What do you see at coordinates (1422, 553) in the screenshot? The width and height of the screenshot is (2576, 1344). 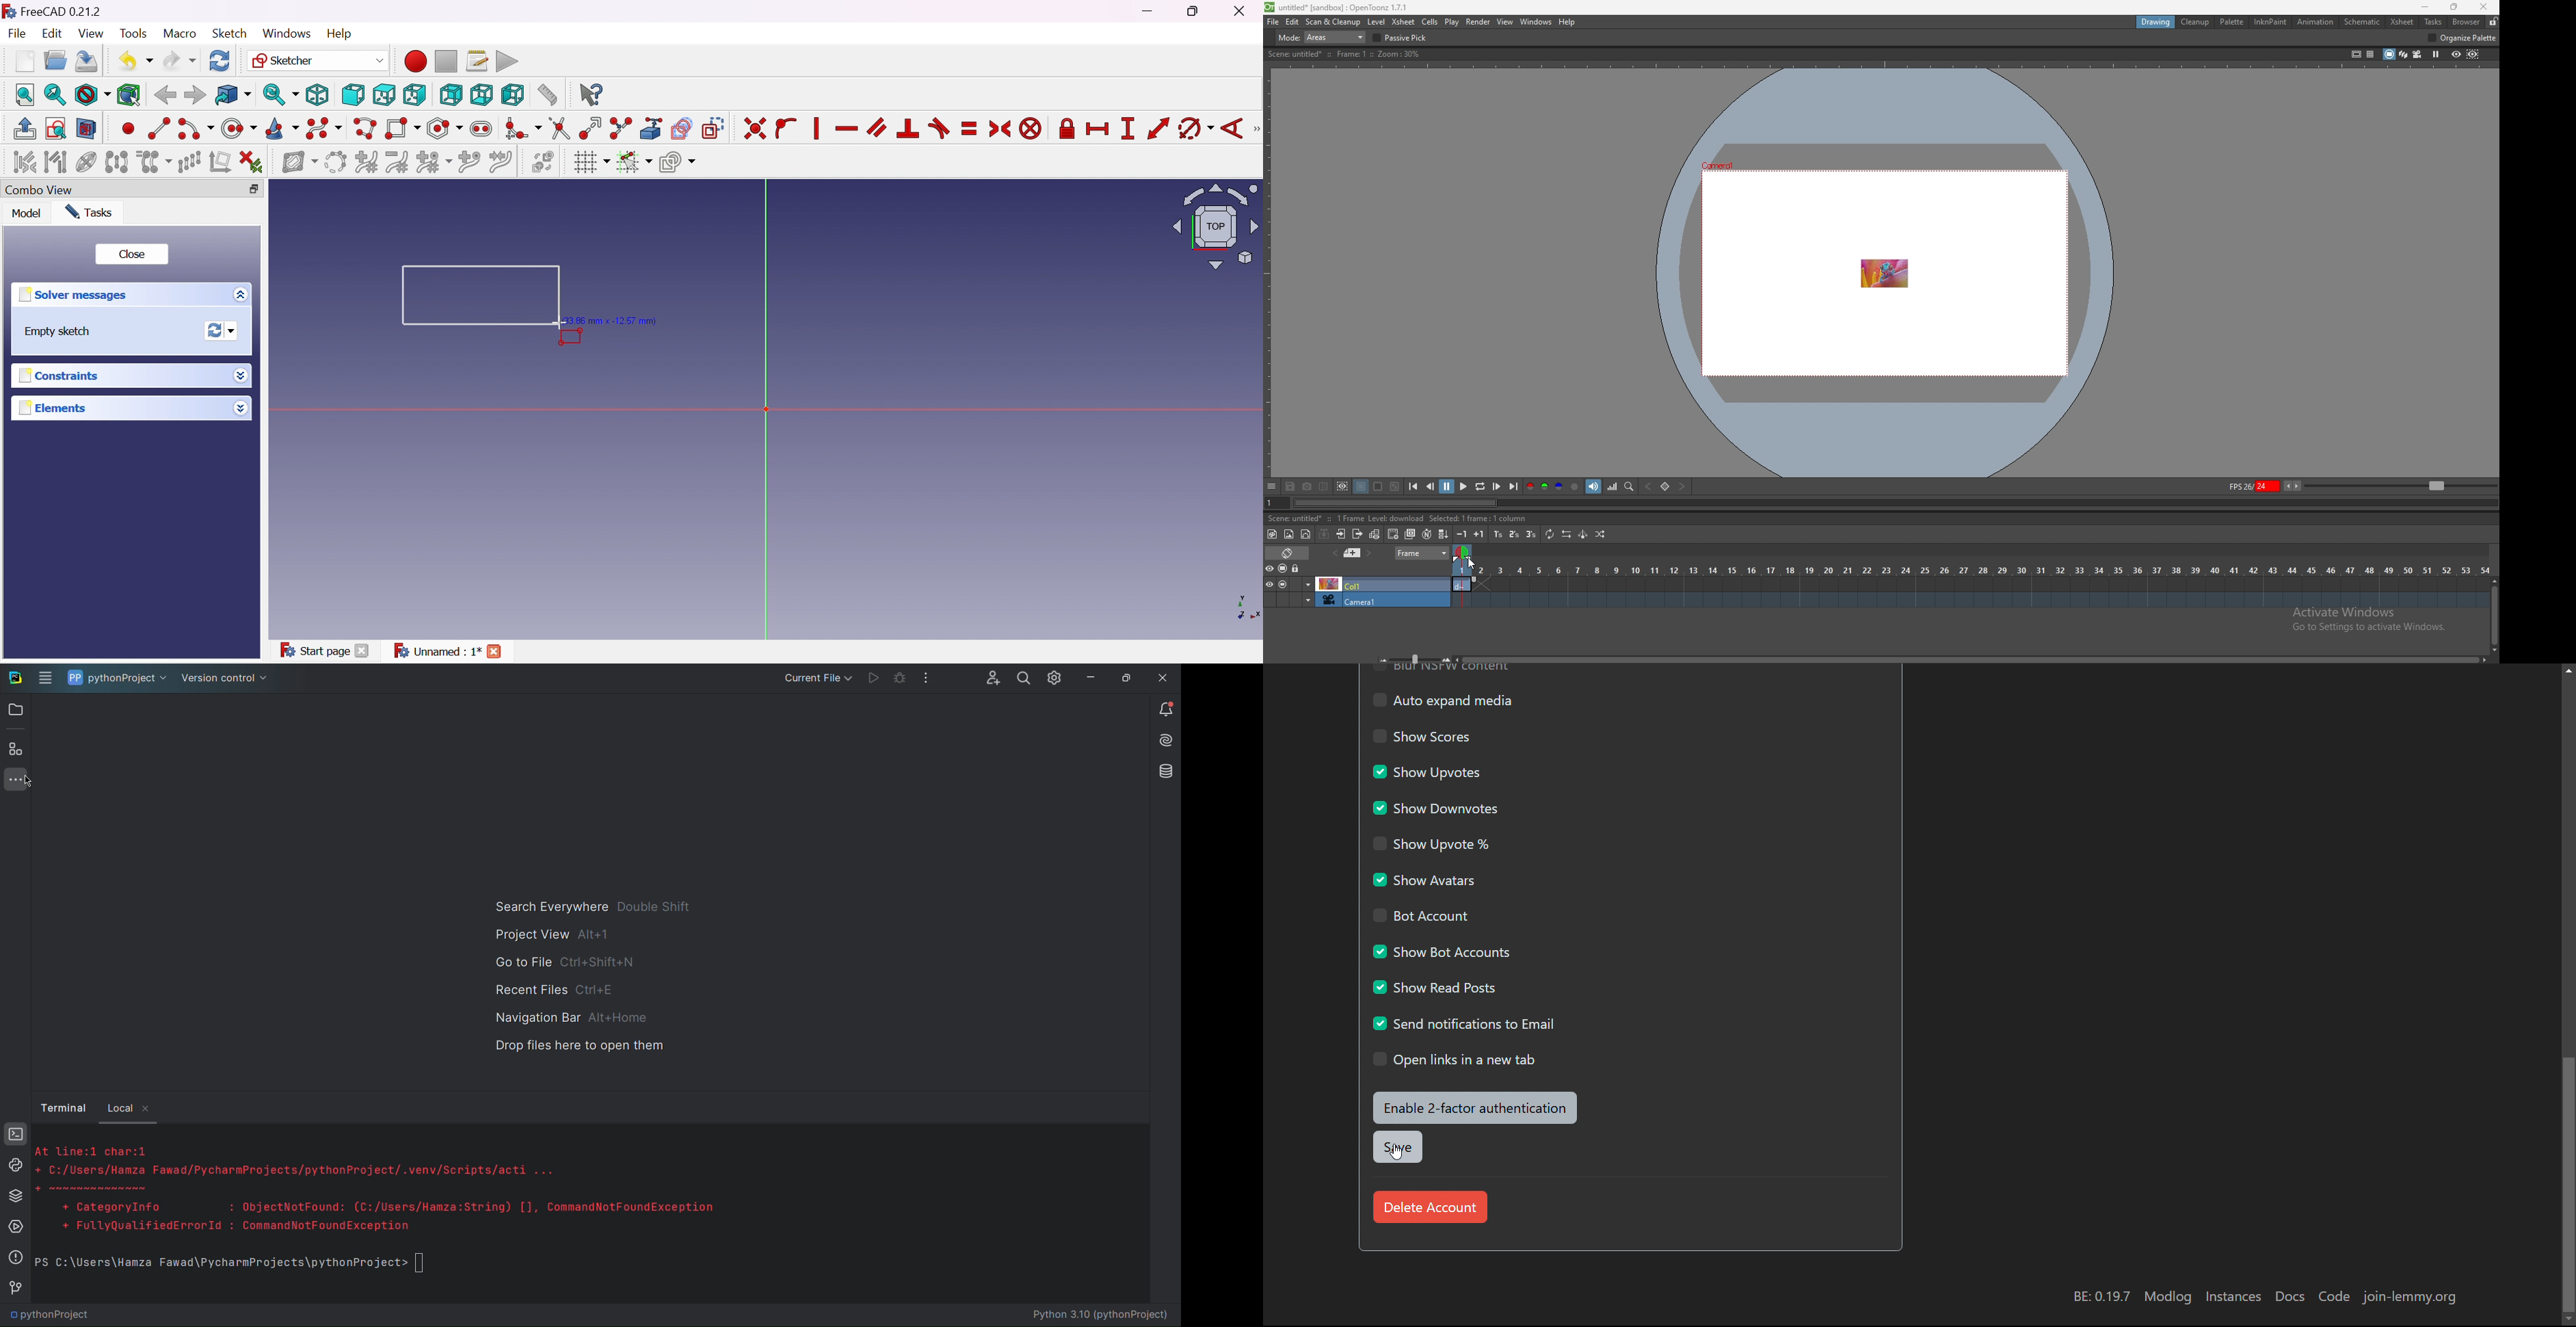 I see `frame` at bounding box center [1422, 553].